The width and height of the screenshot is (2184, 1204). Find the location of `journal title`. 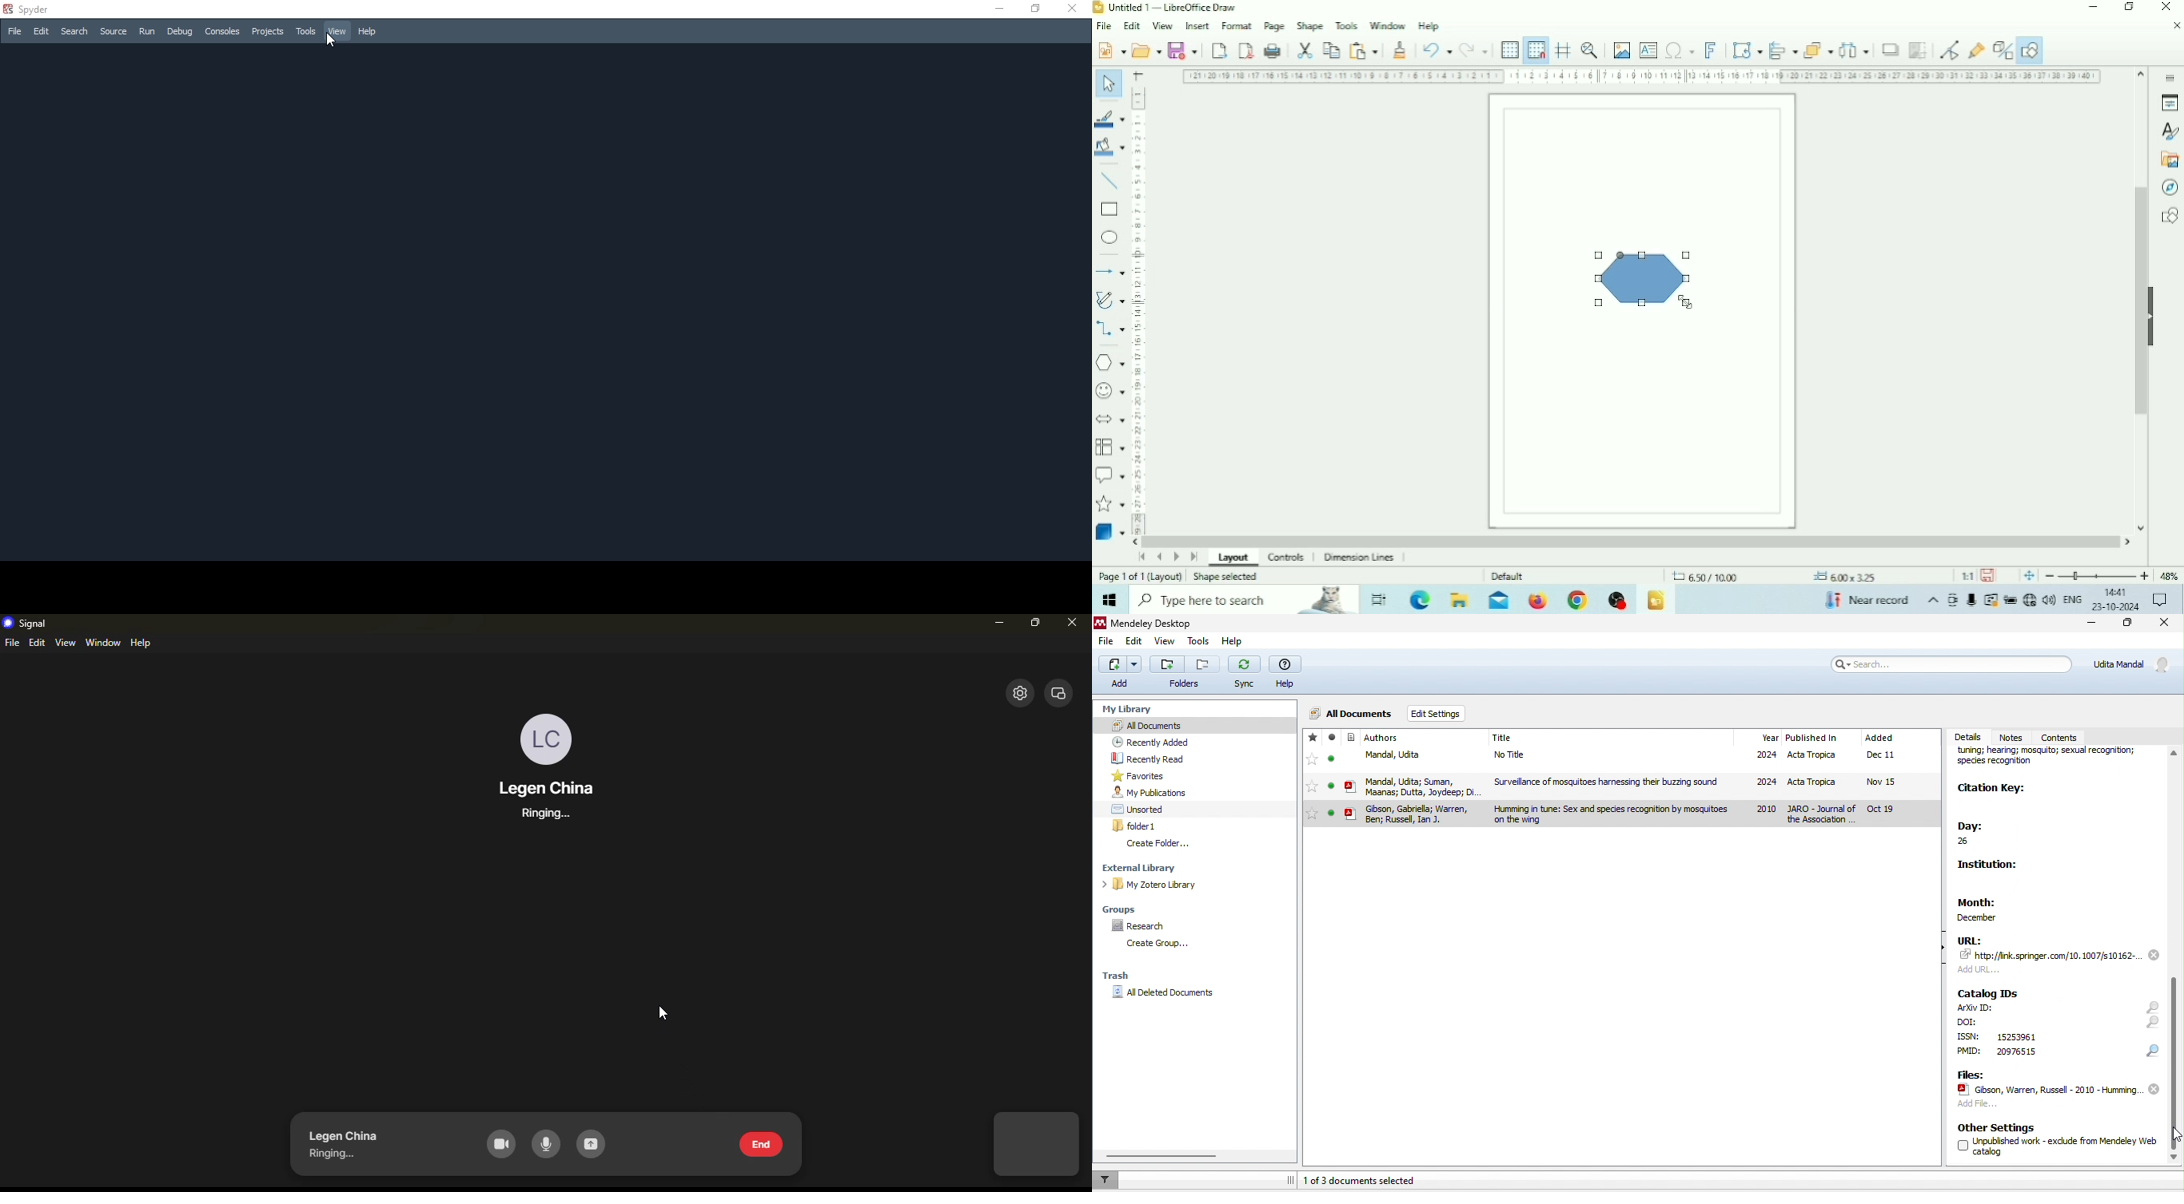

journal title is located at coordinates (1503, 739).